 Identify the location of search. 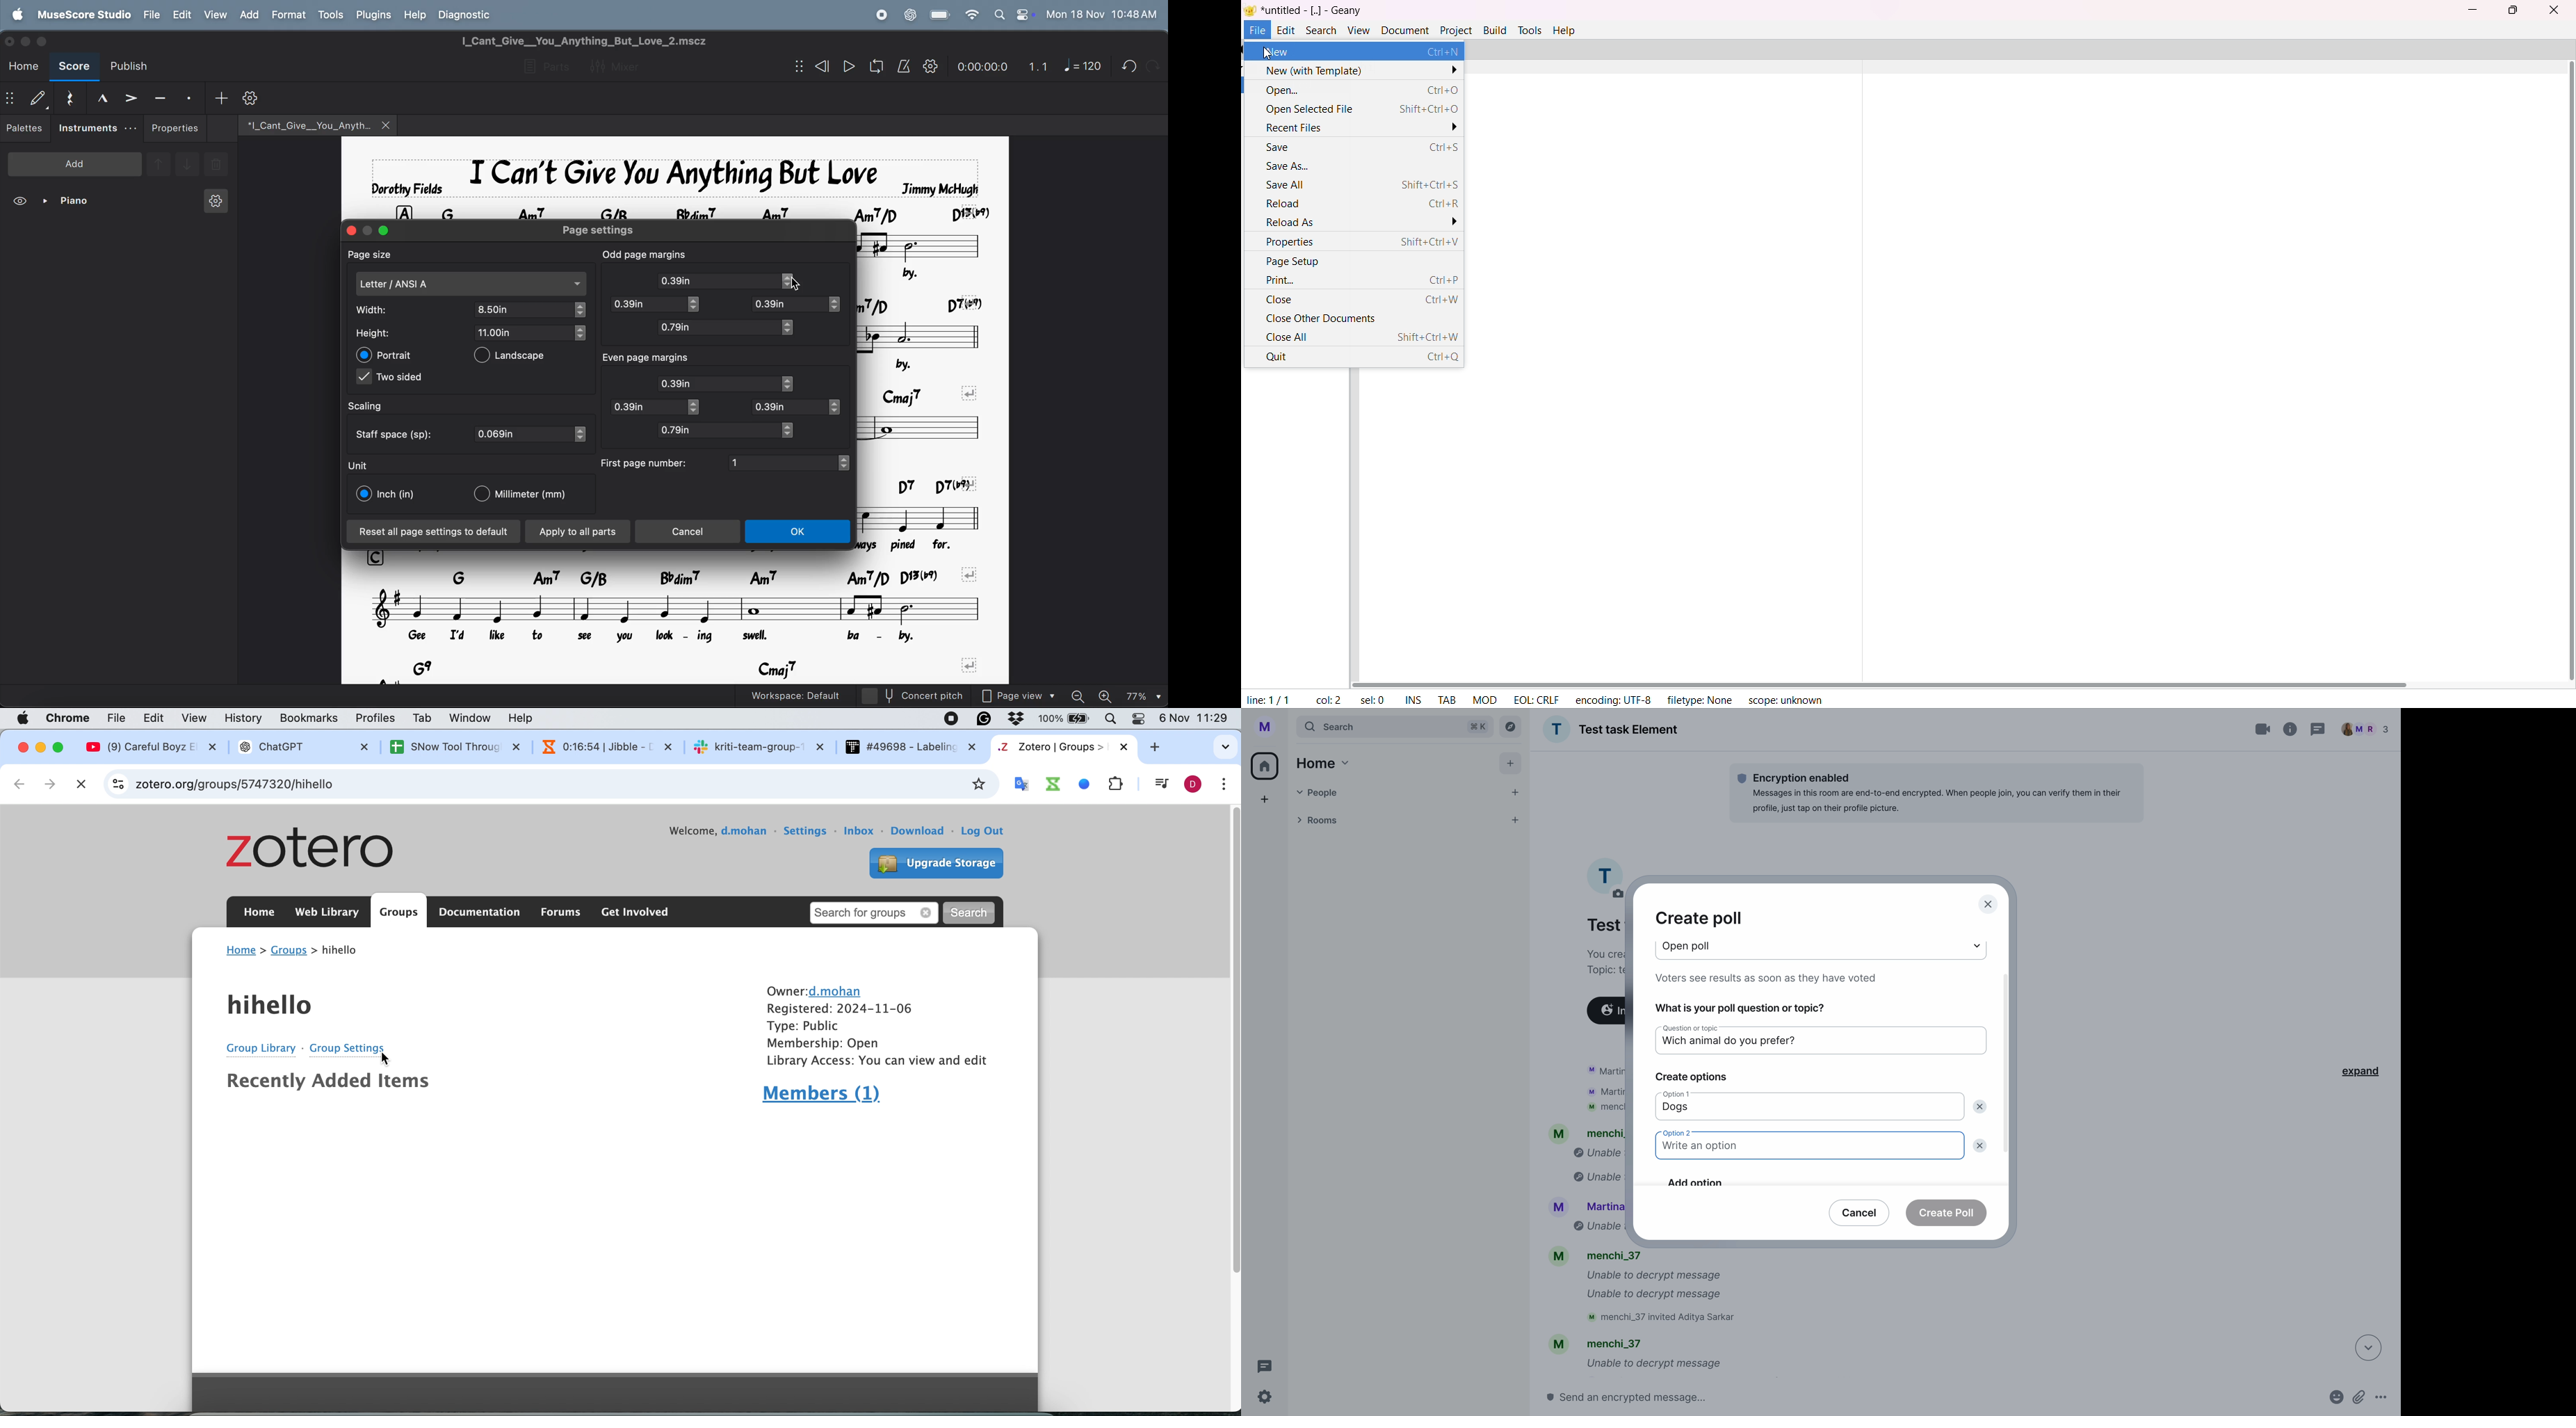
(972, 912).